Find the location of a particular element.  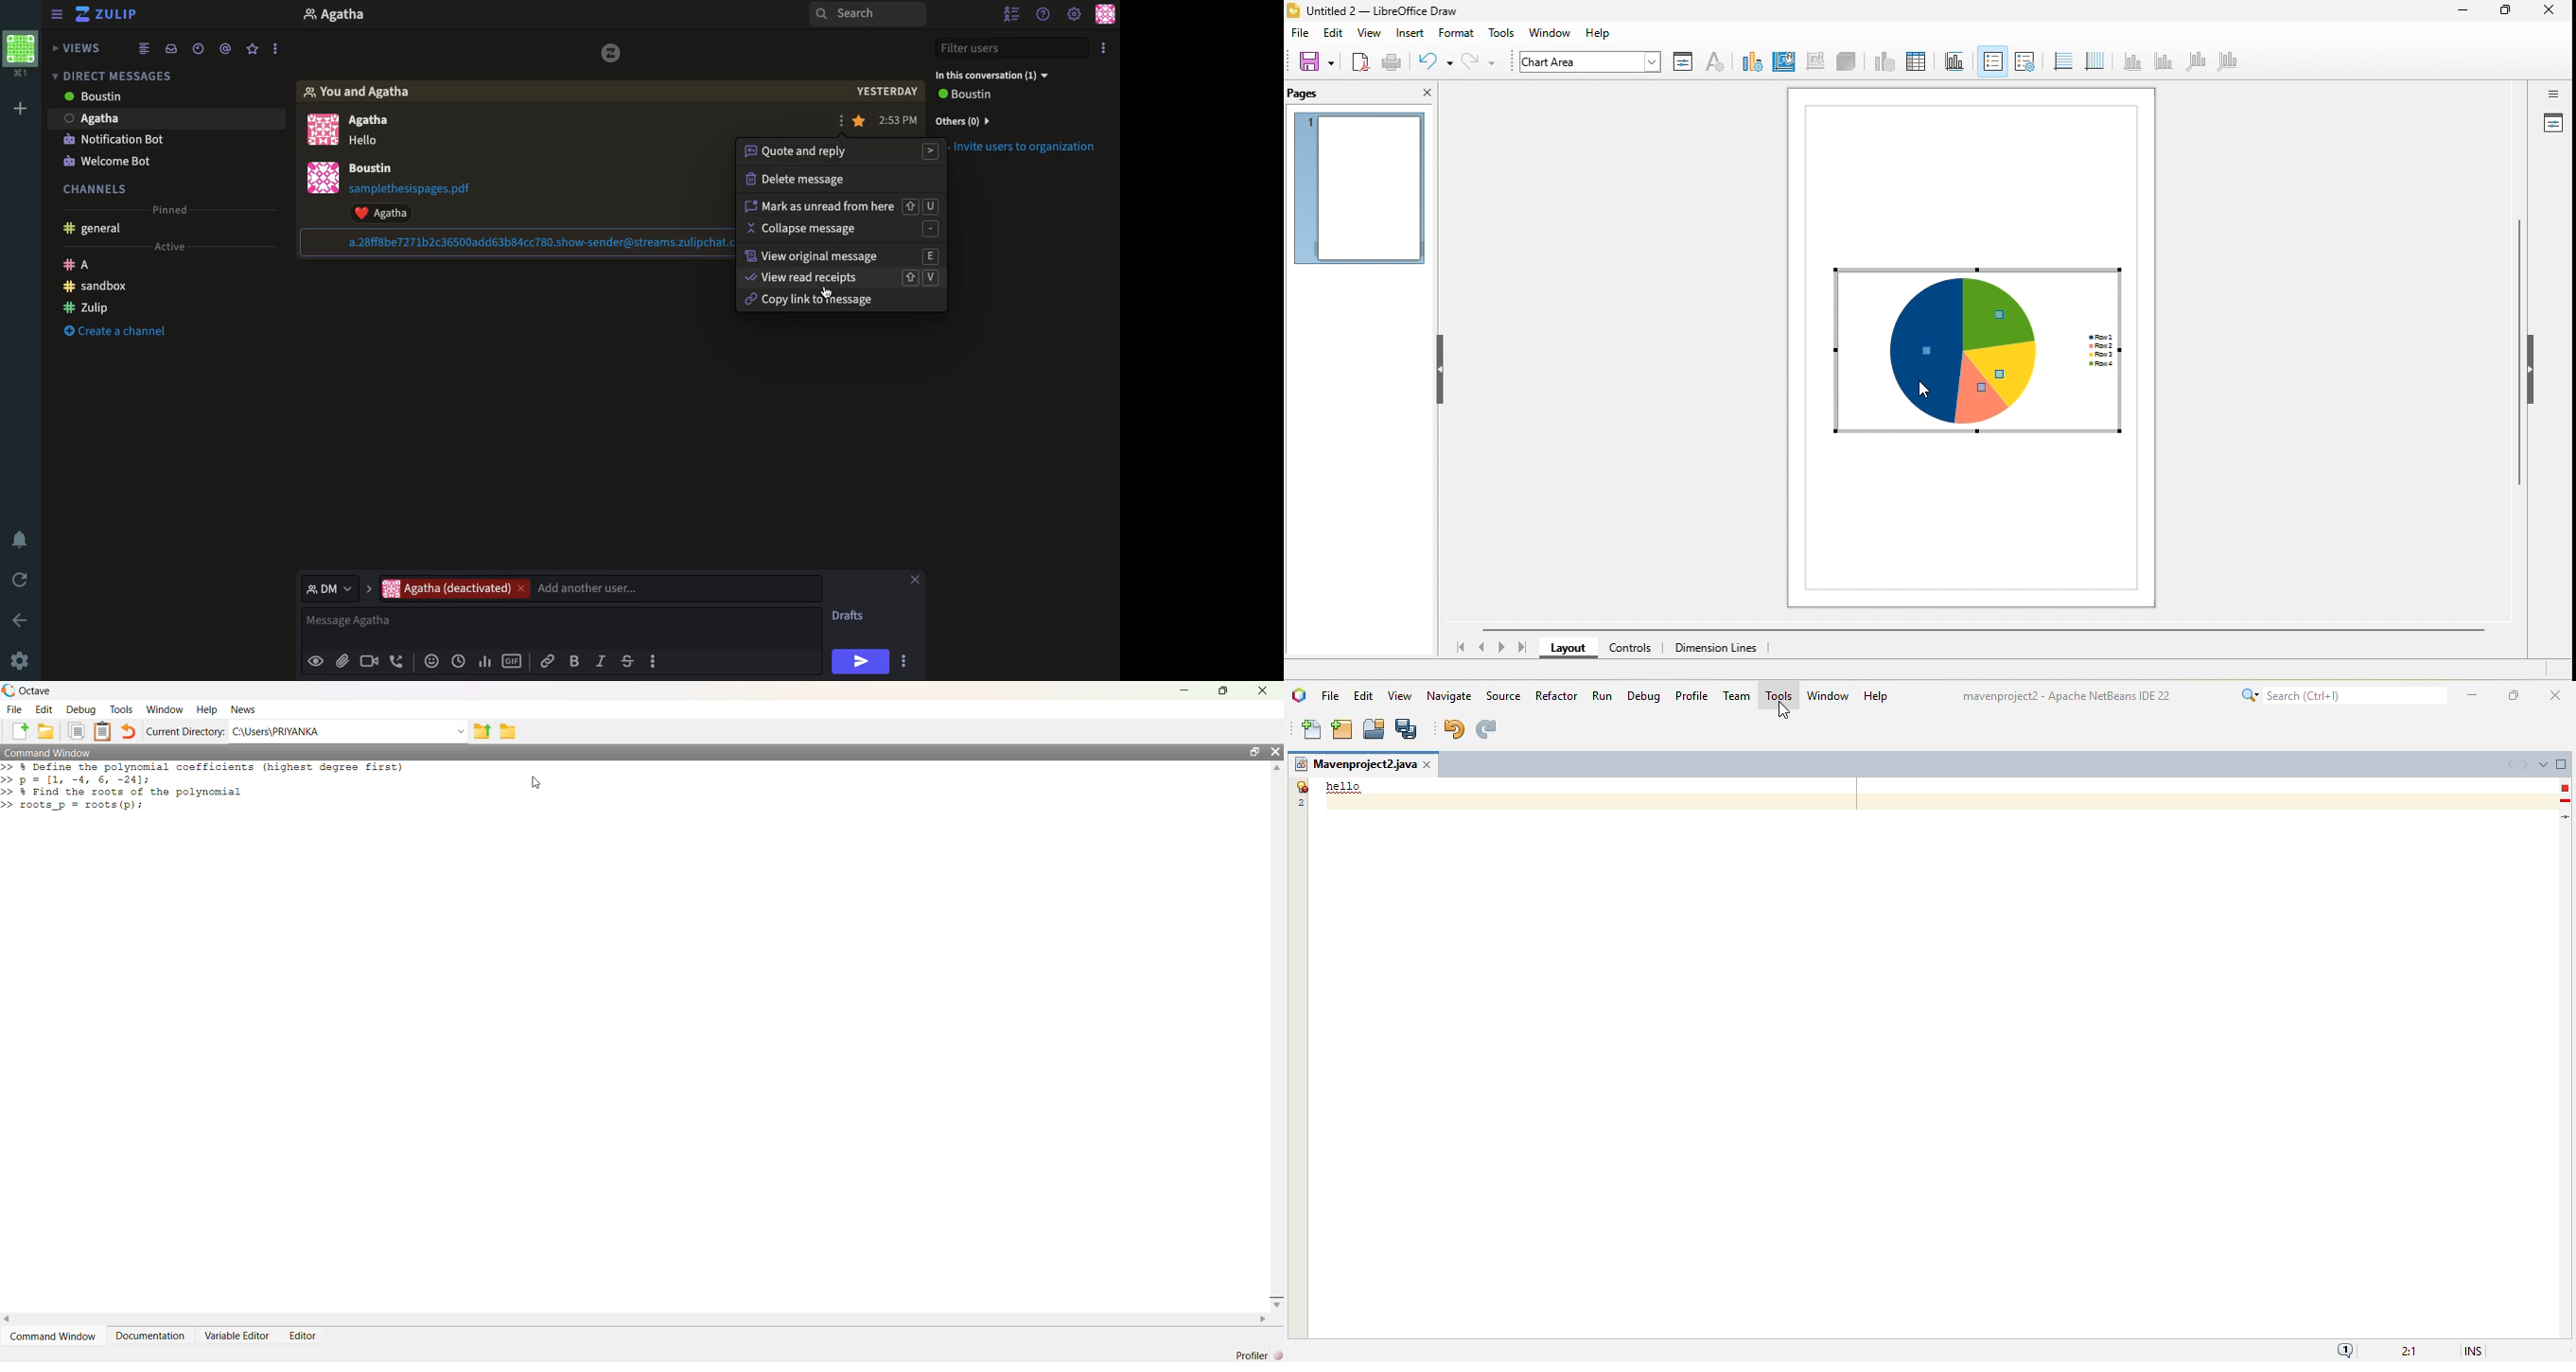

insert is located at coordinates (1409, 33).